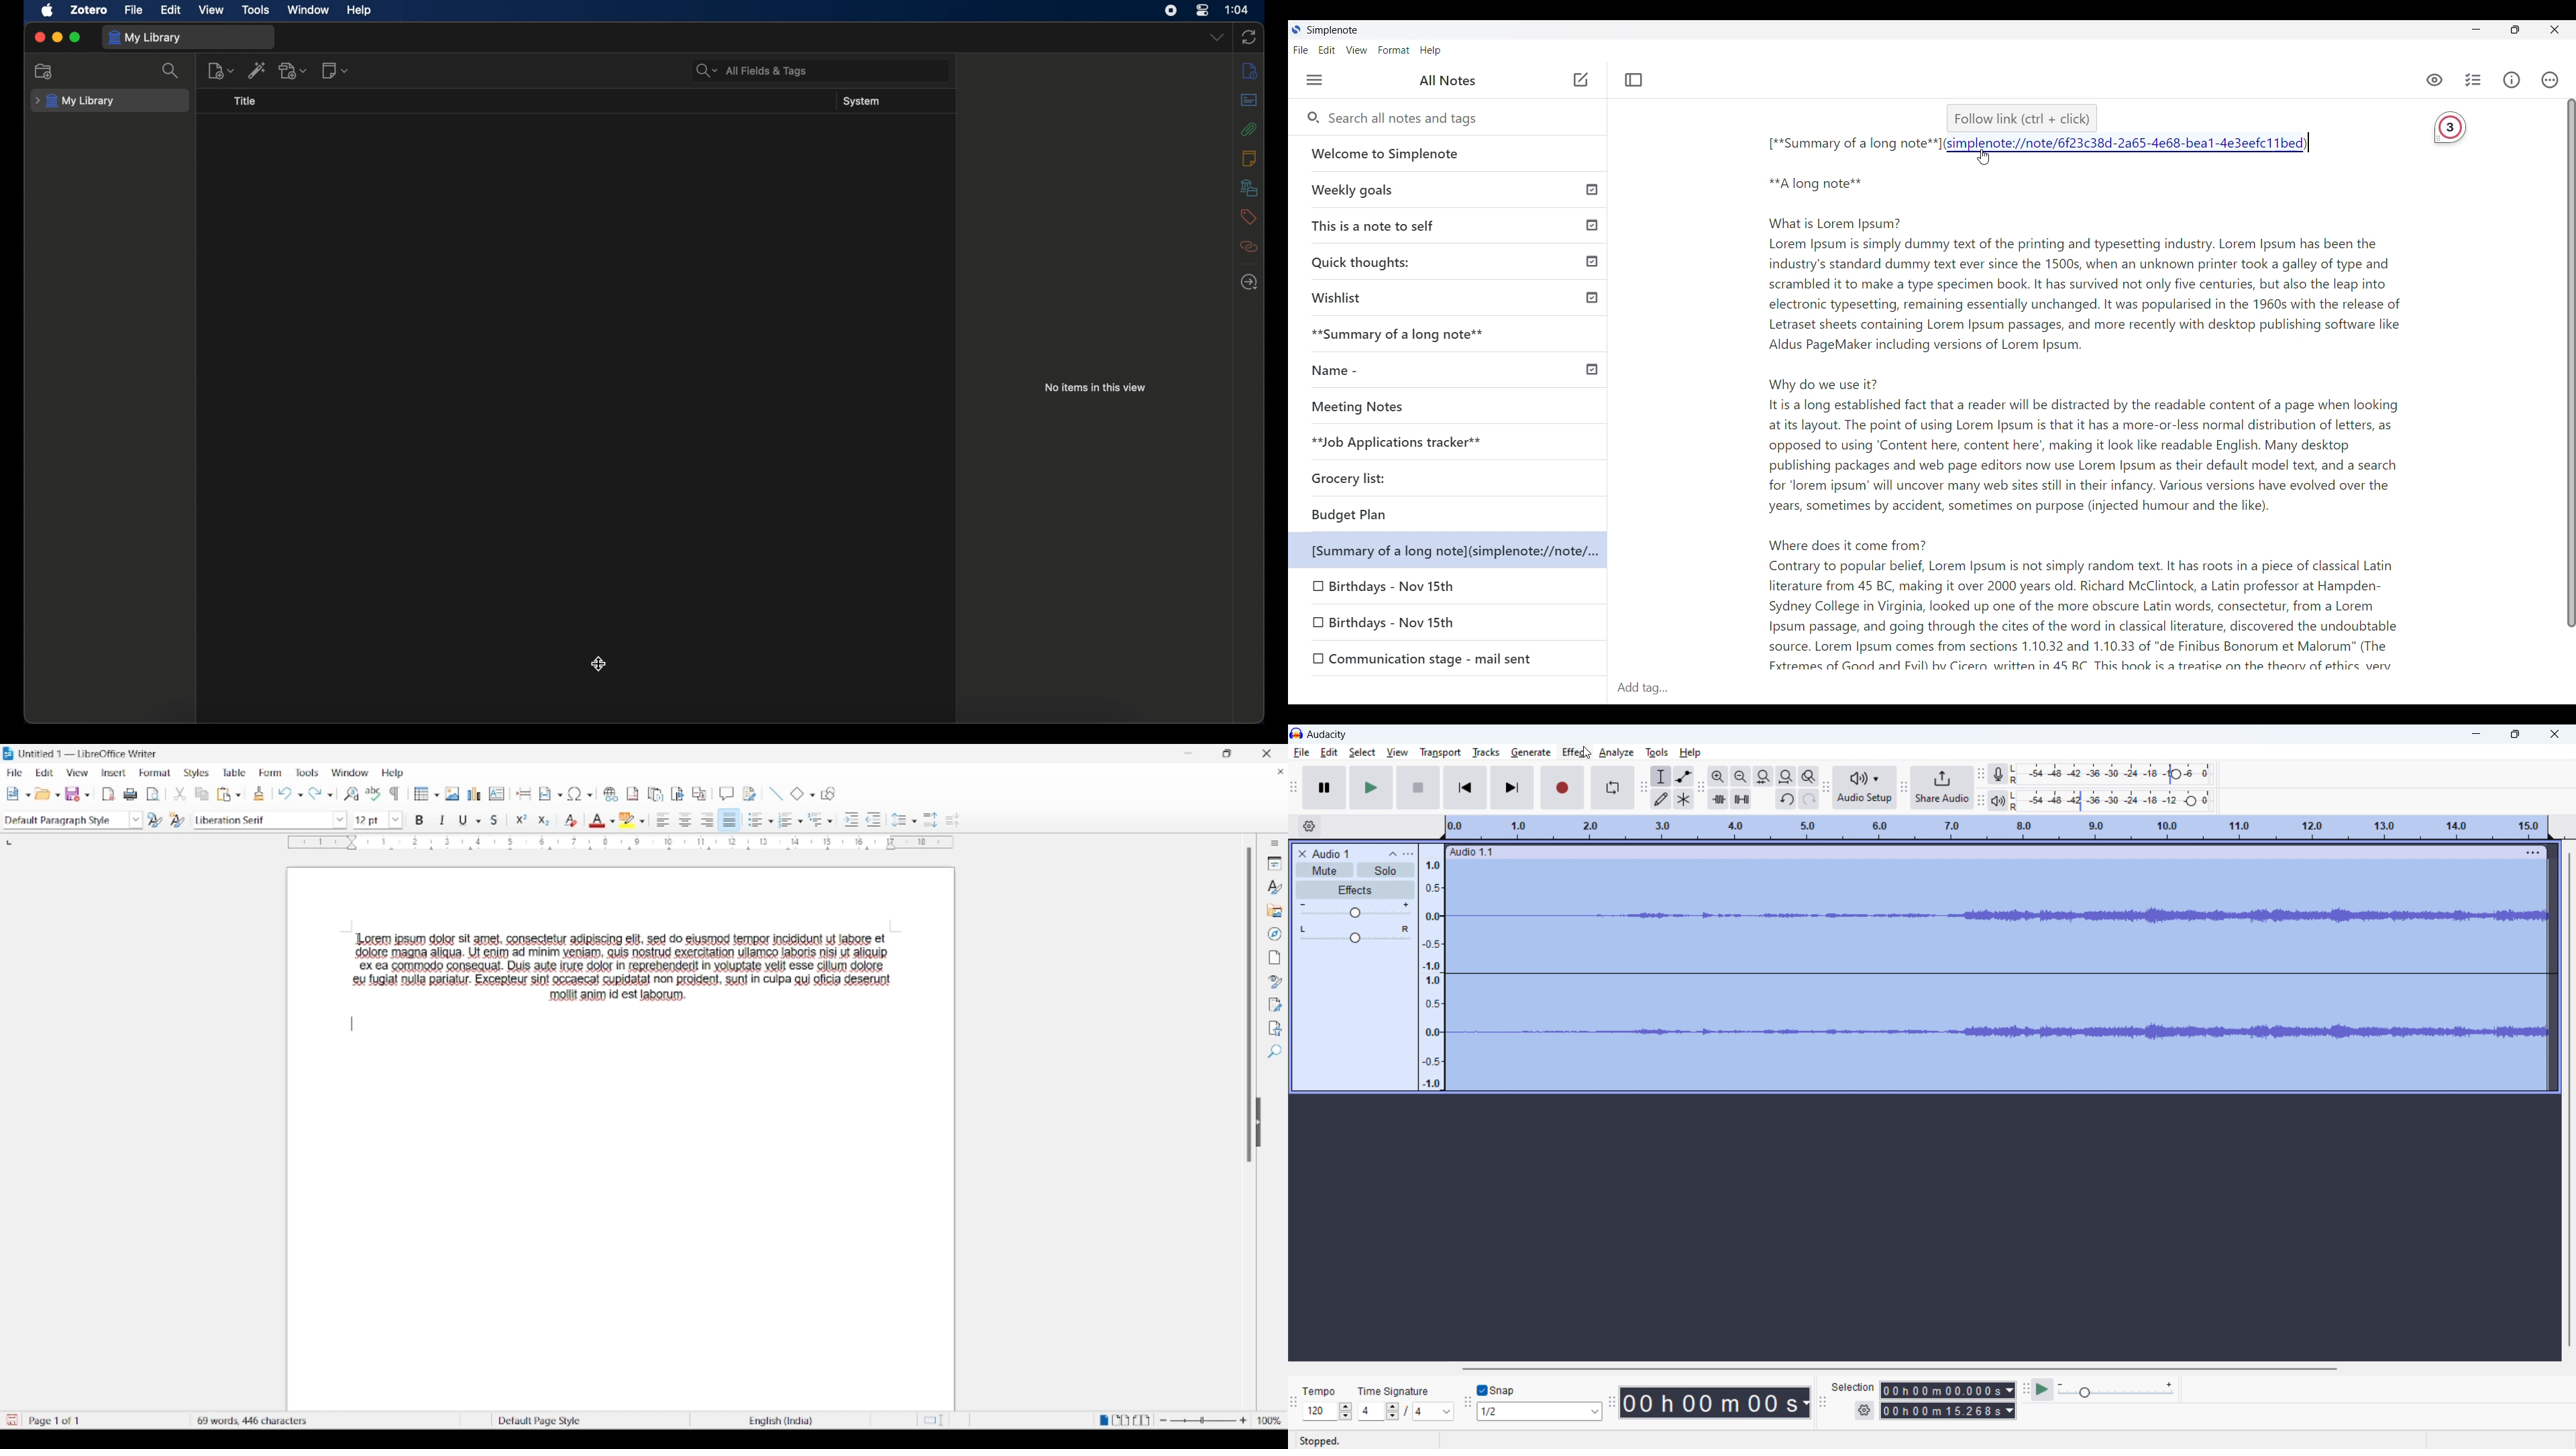  Describe the element at coordinates (1786, 775) in the screenshot. I see `fit project to width` at that location.